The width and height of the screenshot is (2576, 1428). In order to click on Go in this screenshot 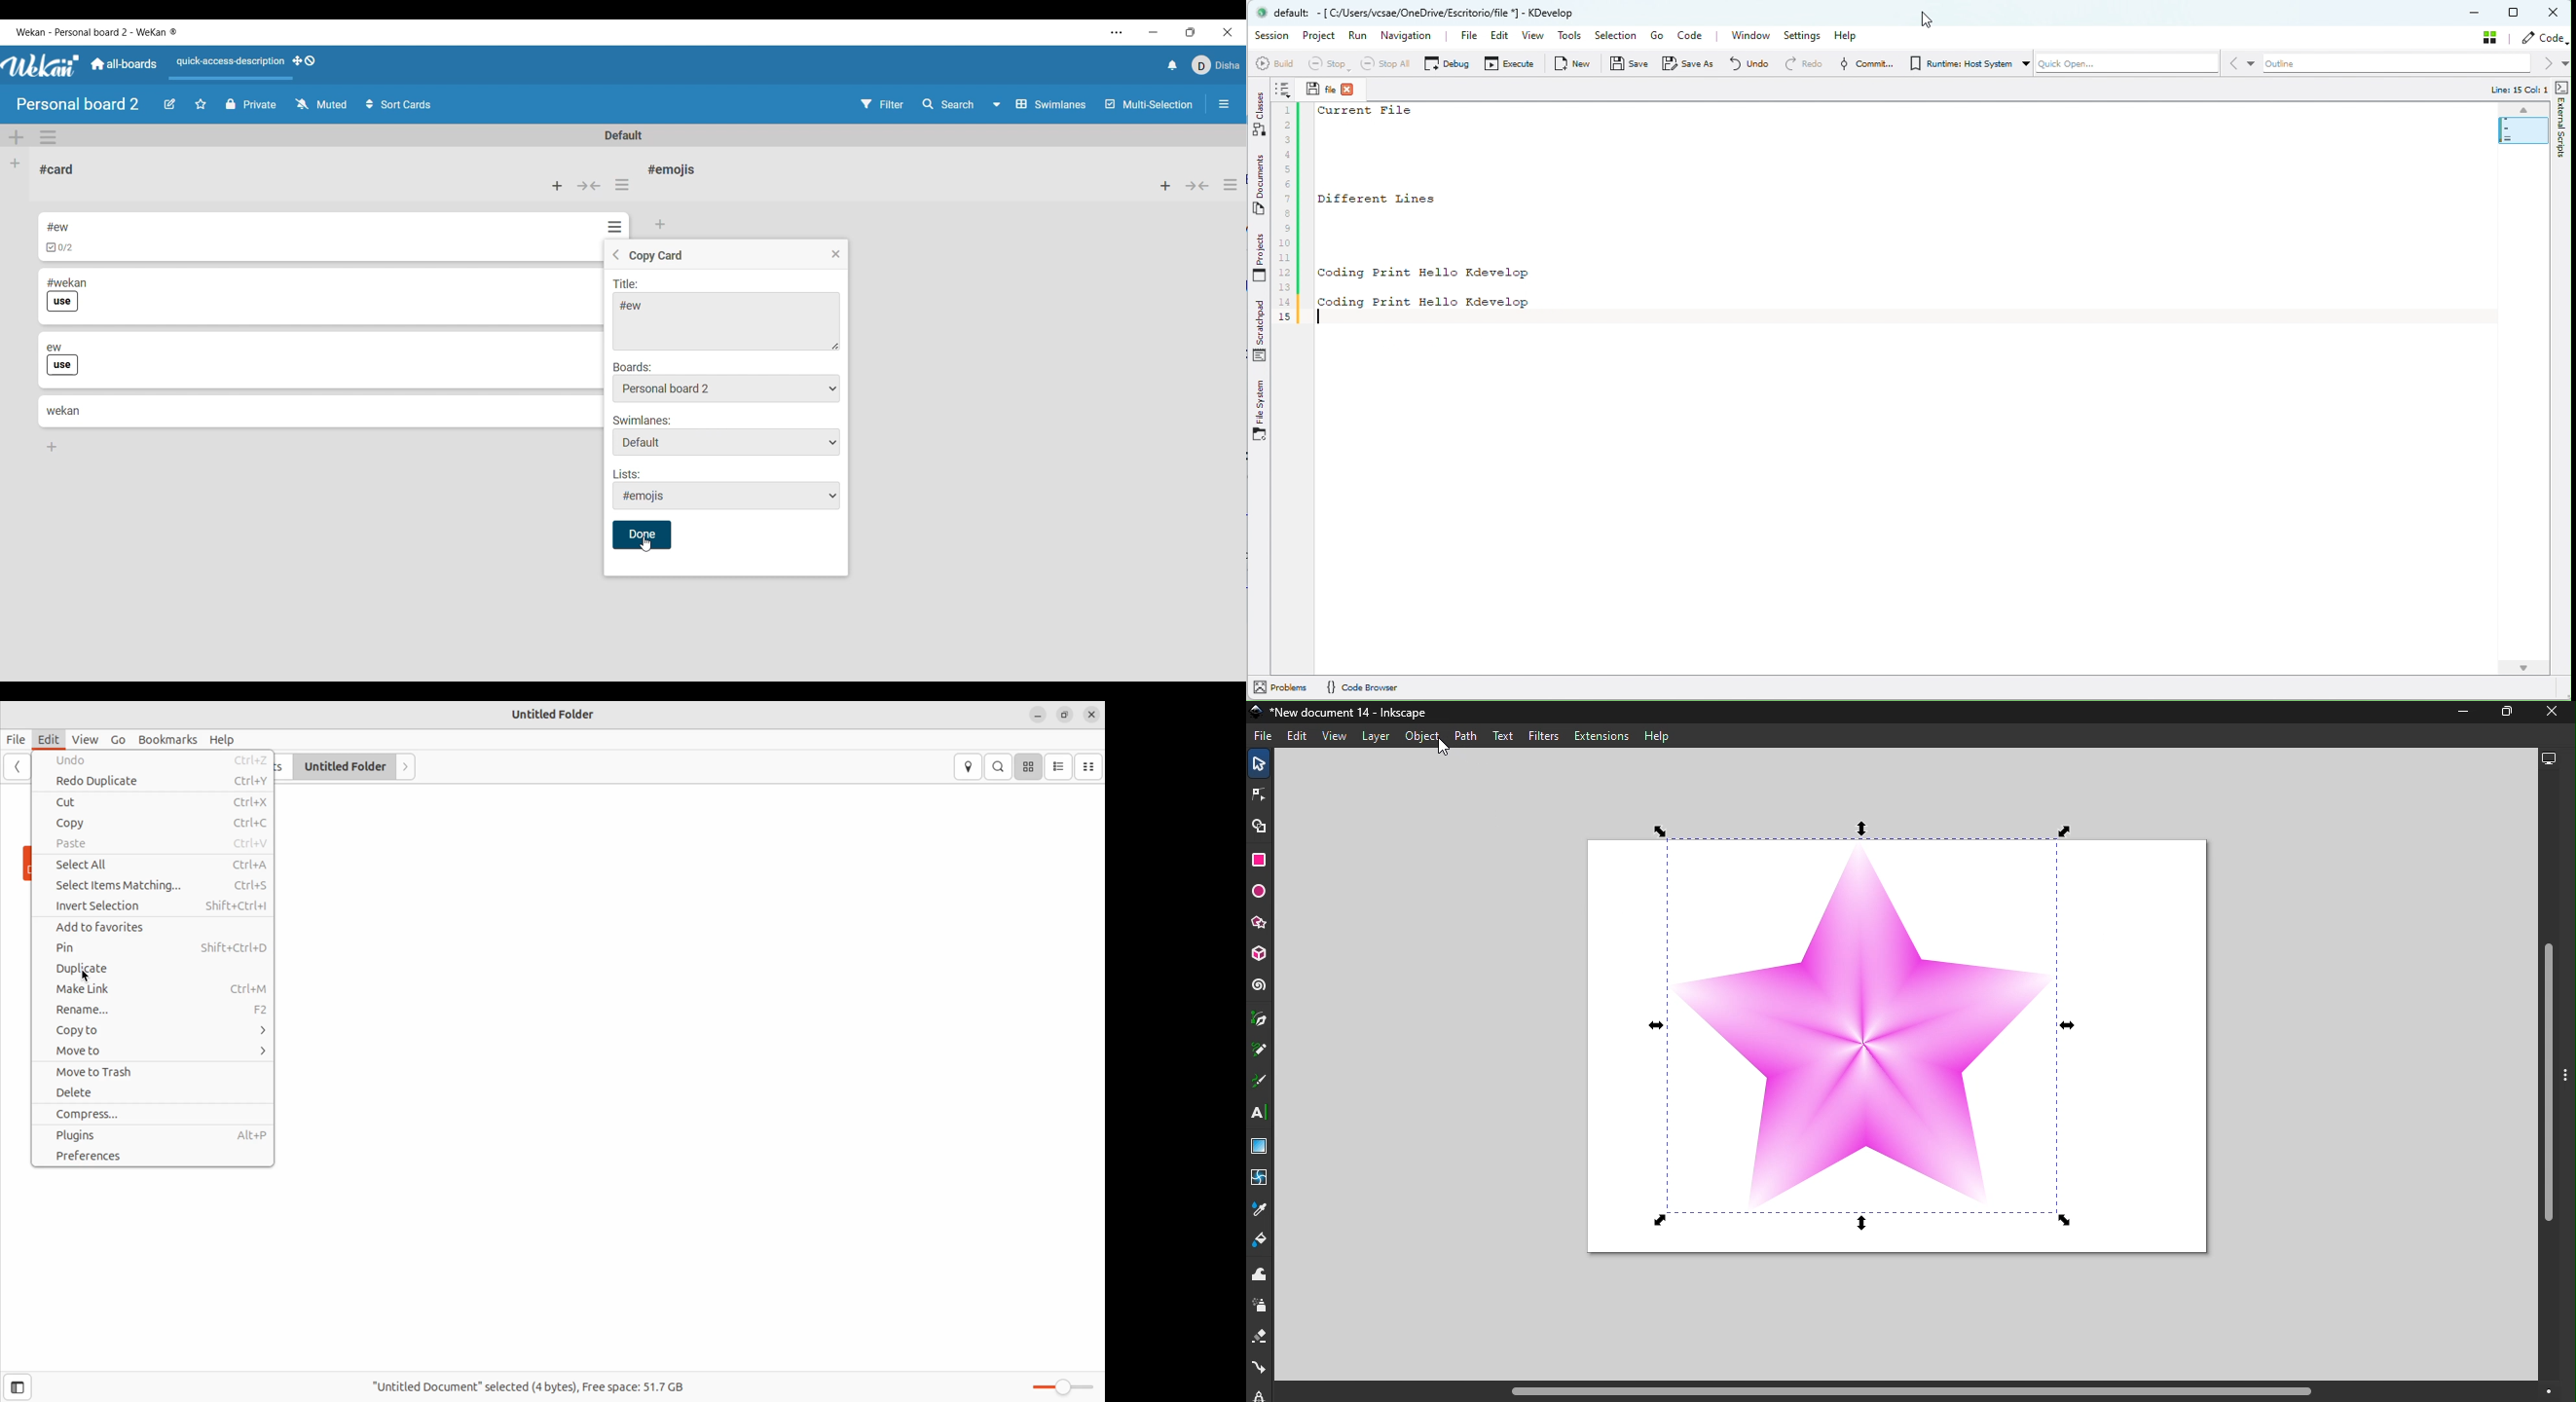, I will do `click(1656, 36)`.